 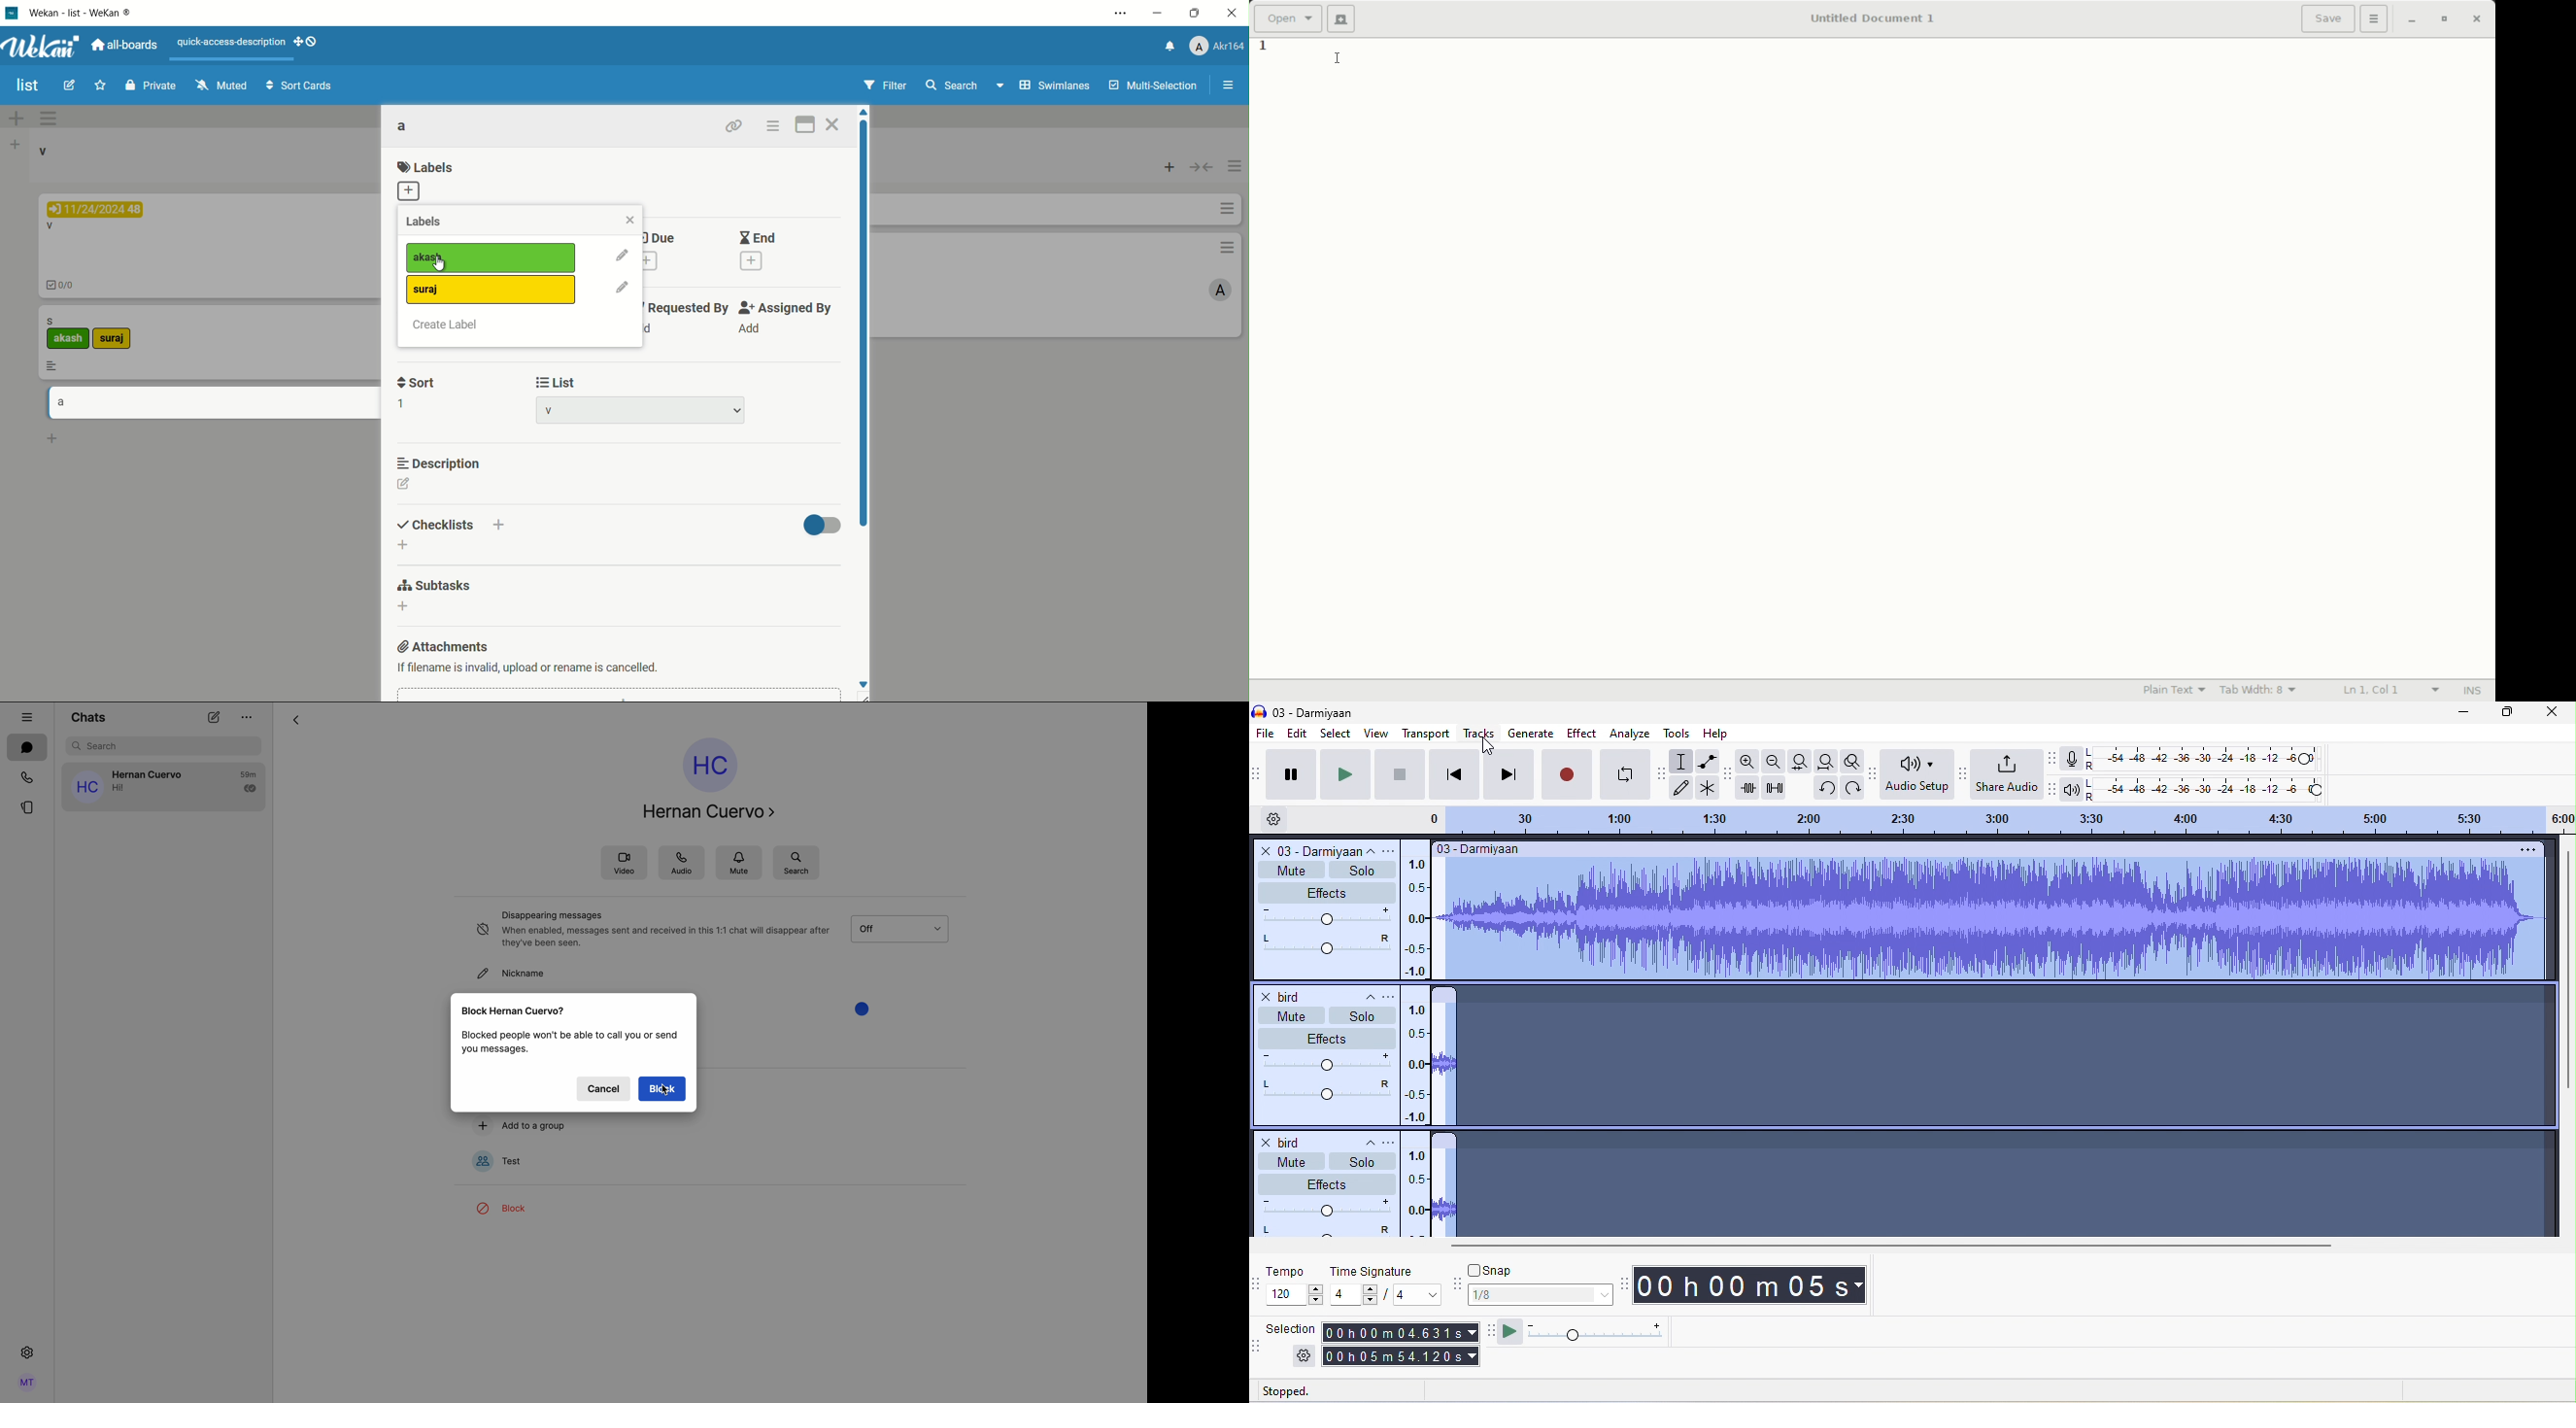 What do you see at coordinates (1803, 761) in the screenshot?
I see `file selection to width` at bounding box center [1803, 761].